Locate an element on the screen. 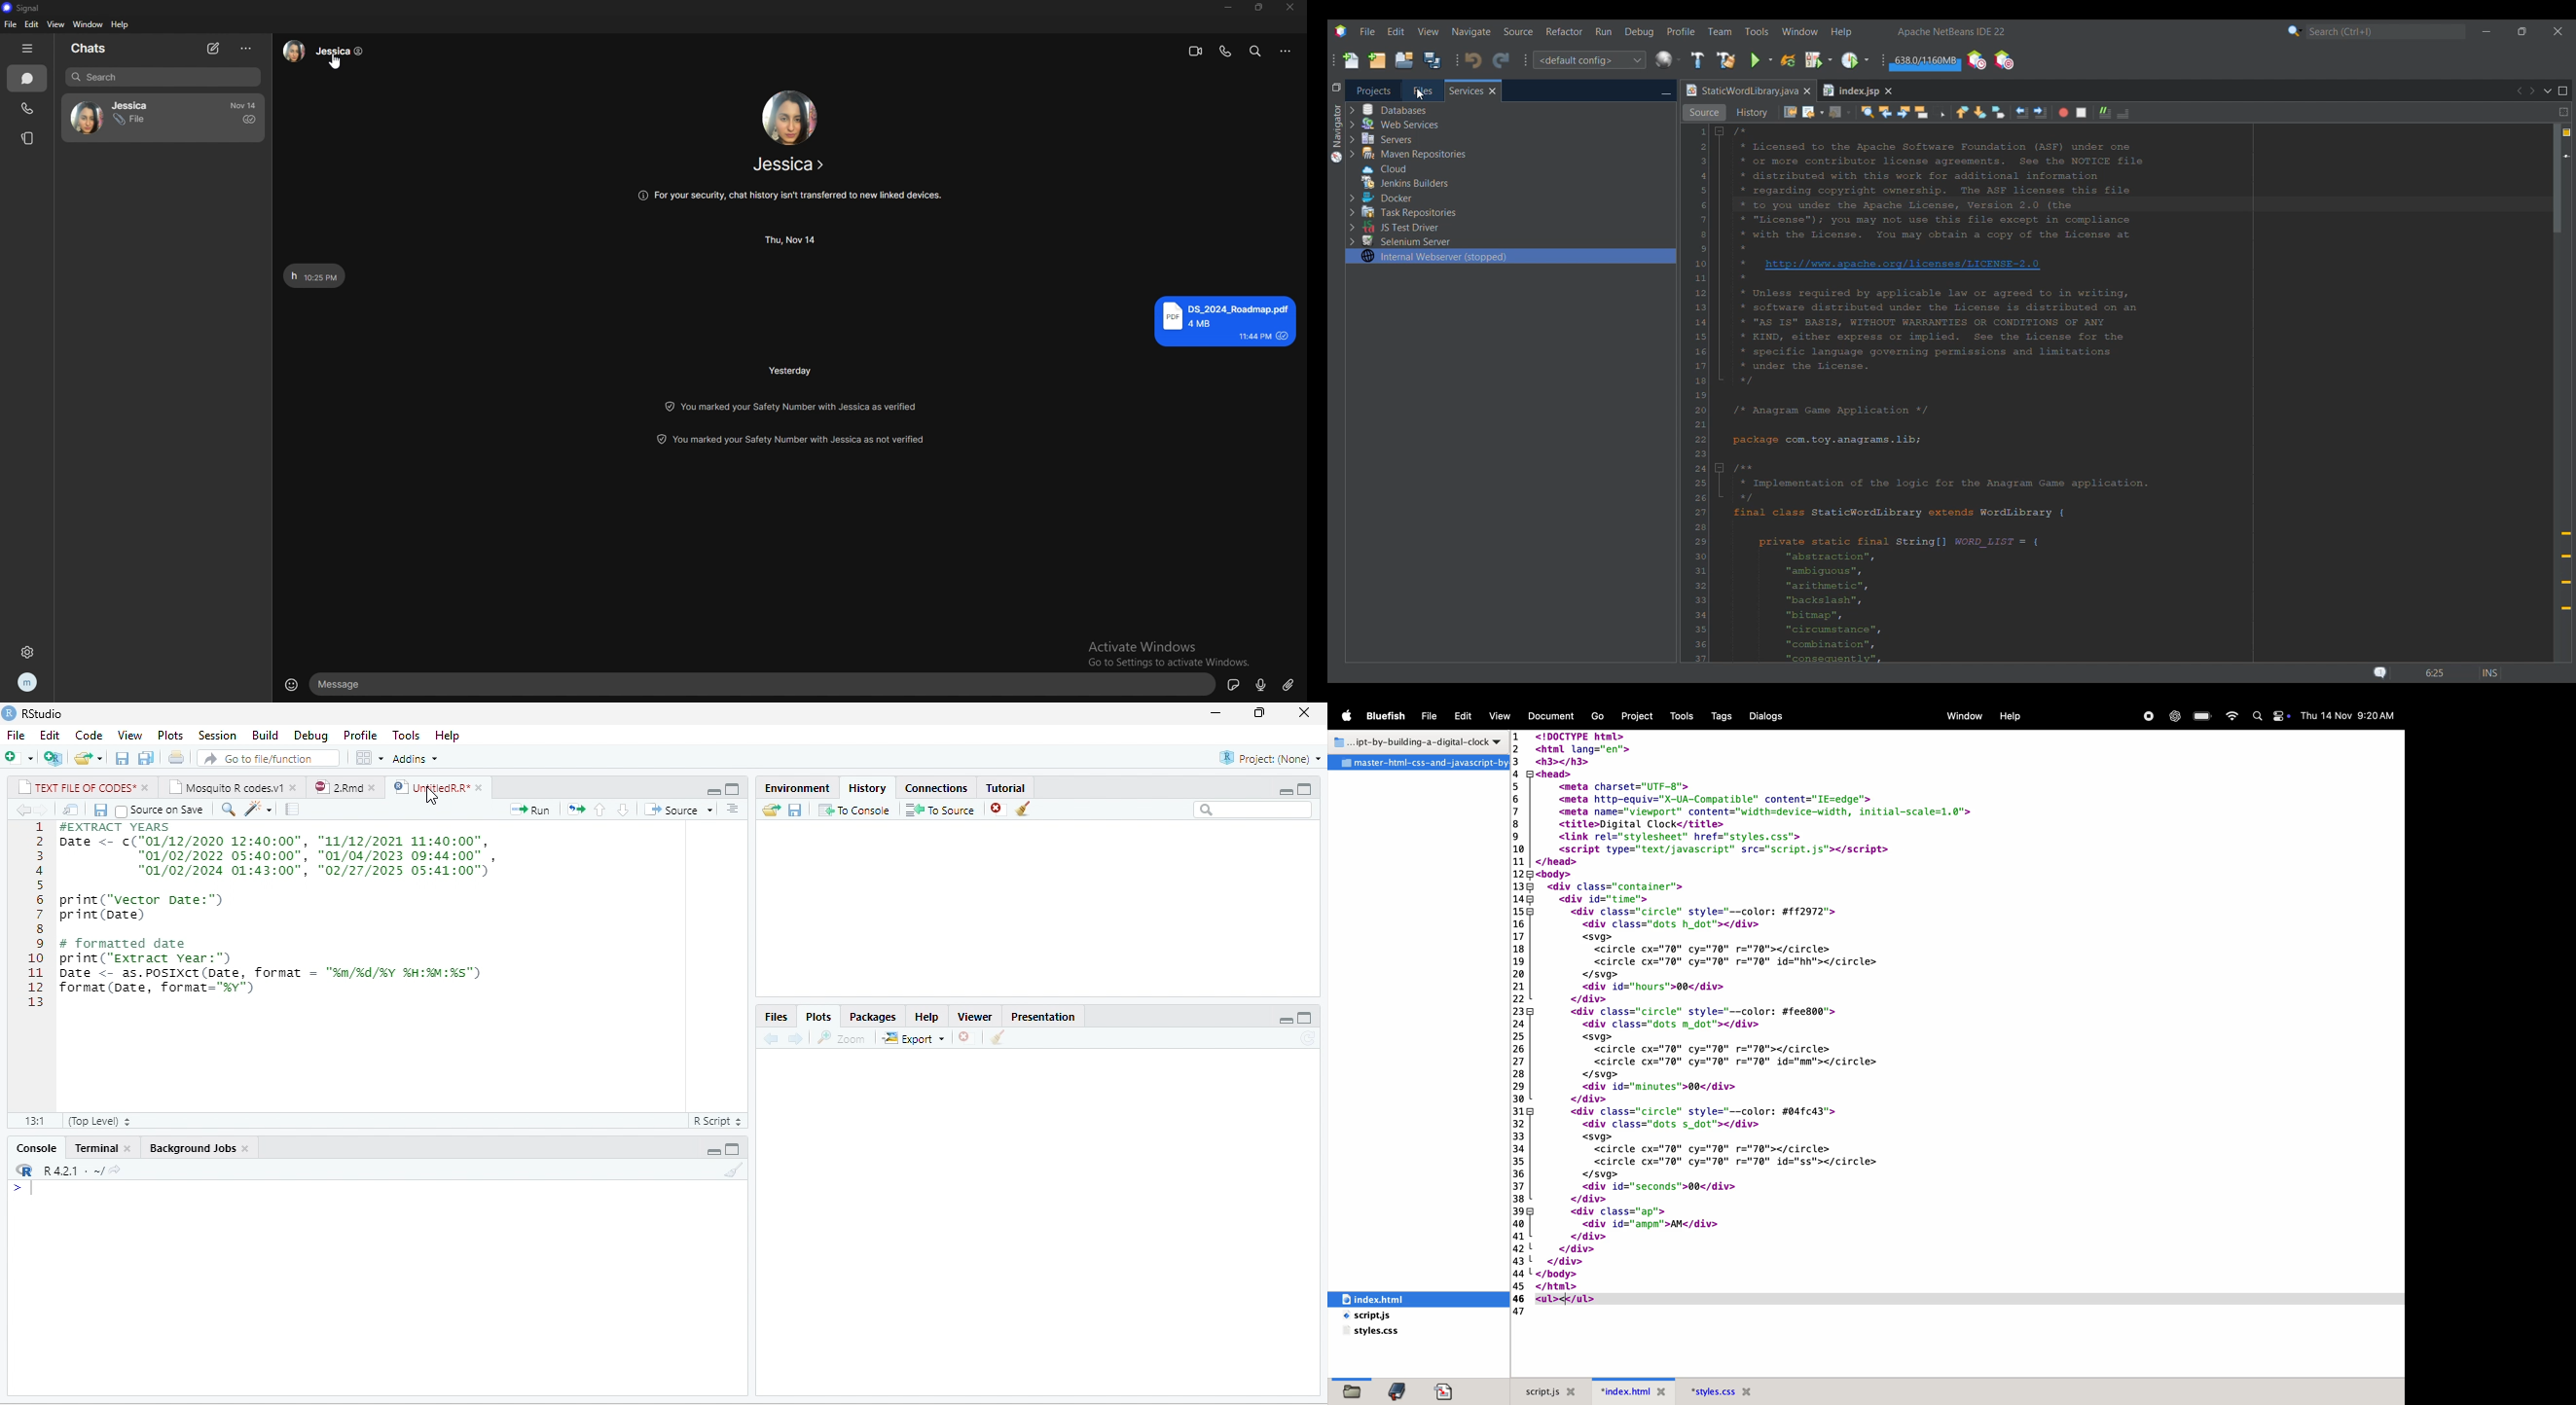  minimize is located at coordinates (1286, 791).